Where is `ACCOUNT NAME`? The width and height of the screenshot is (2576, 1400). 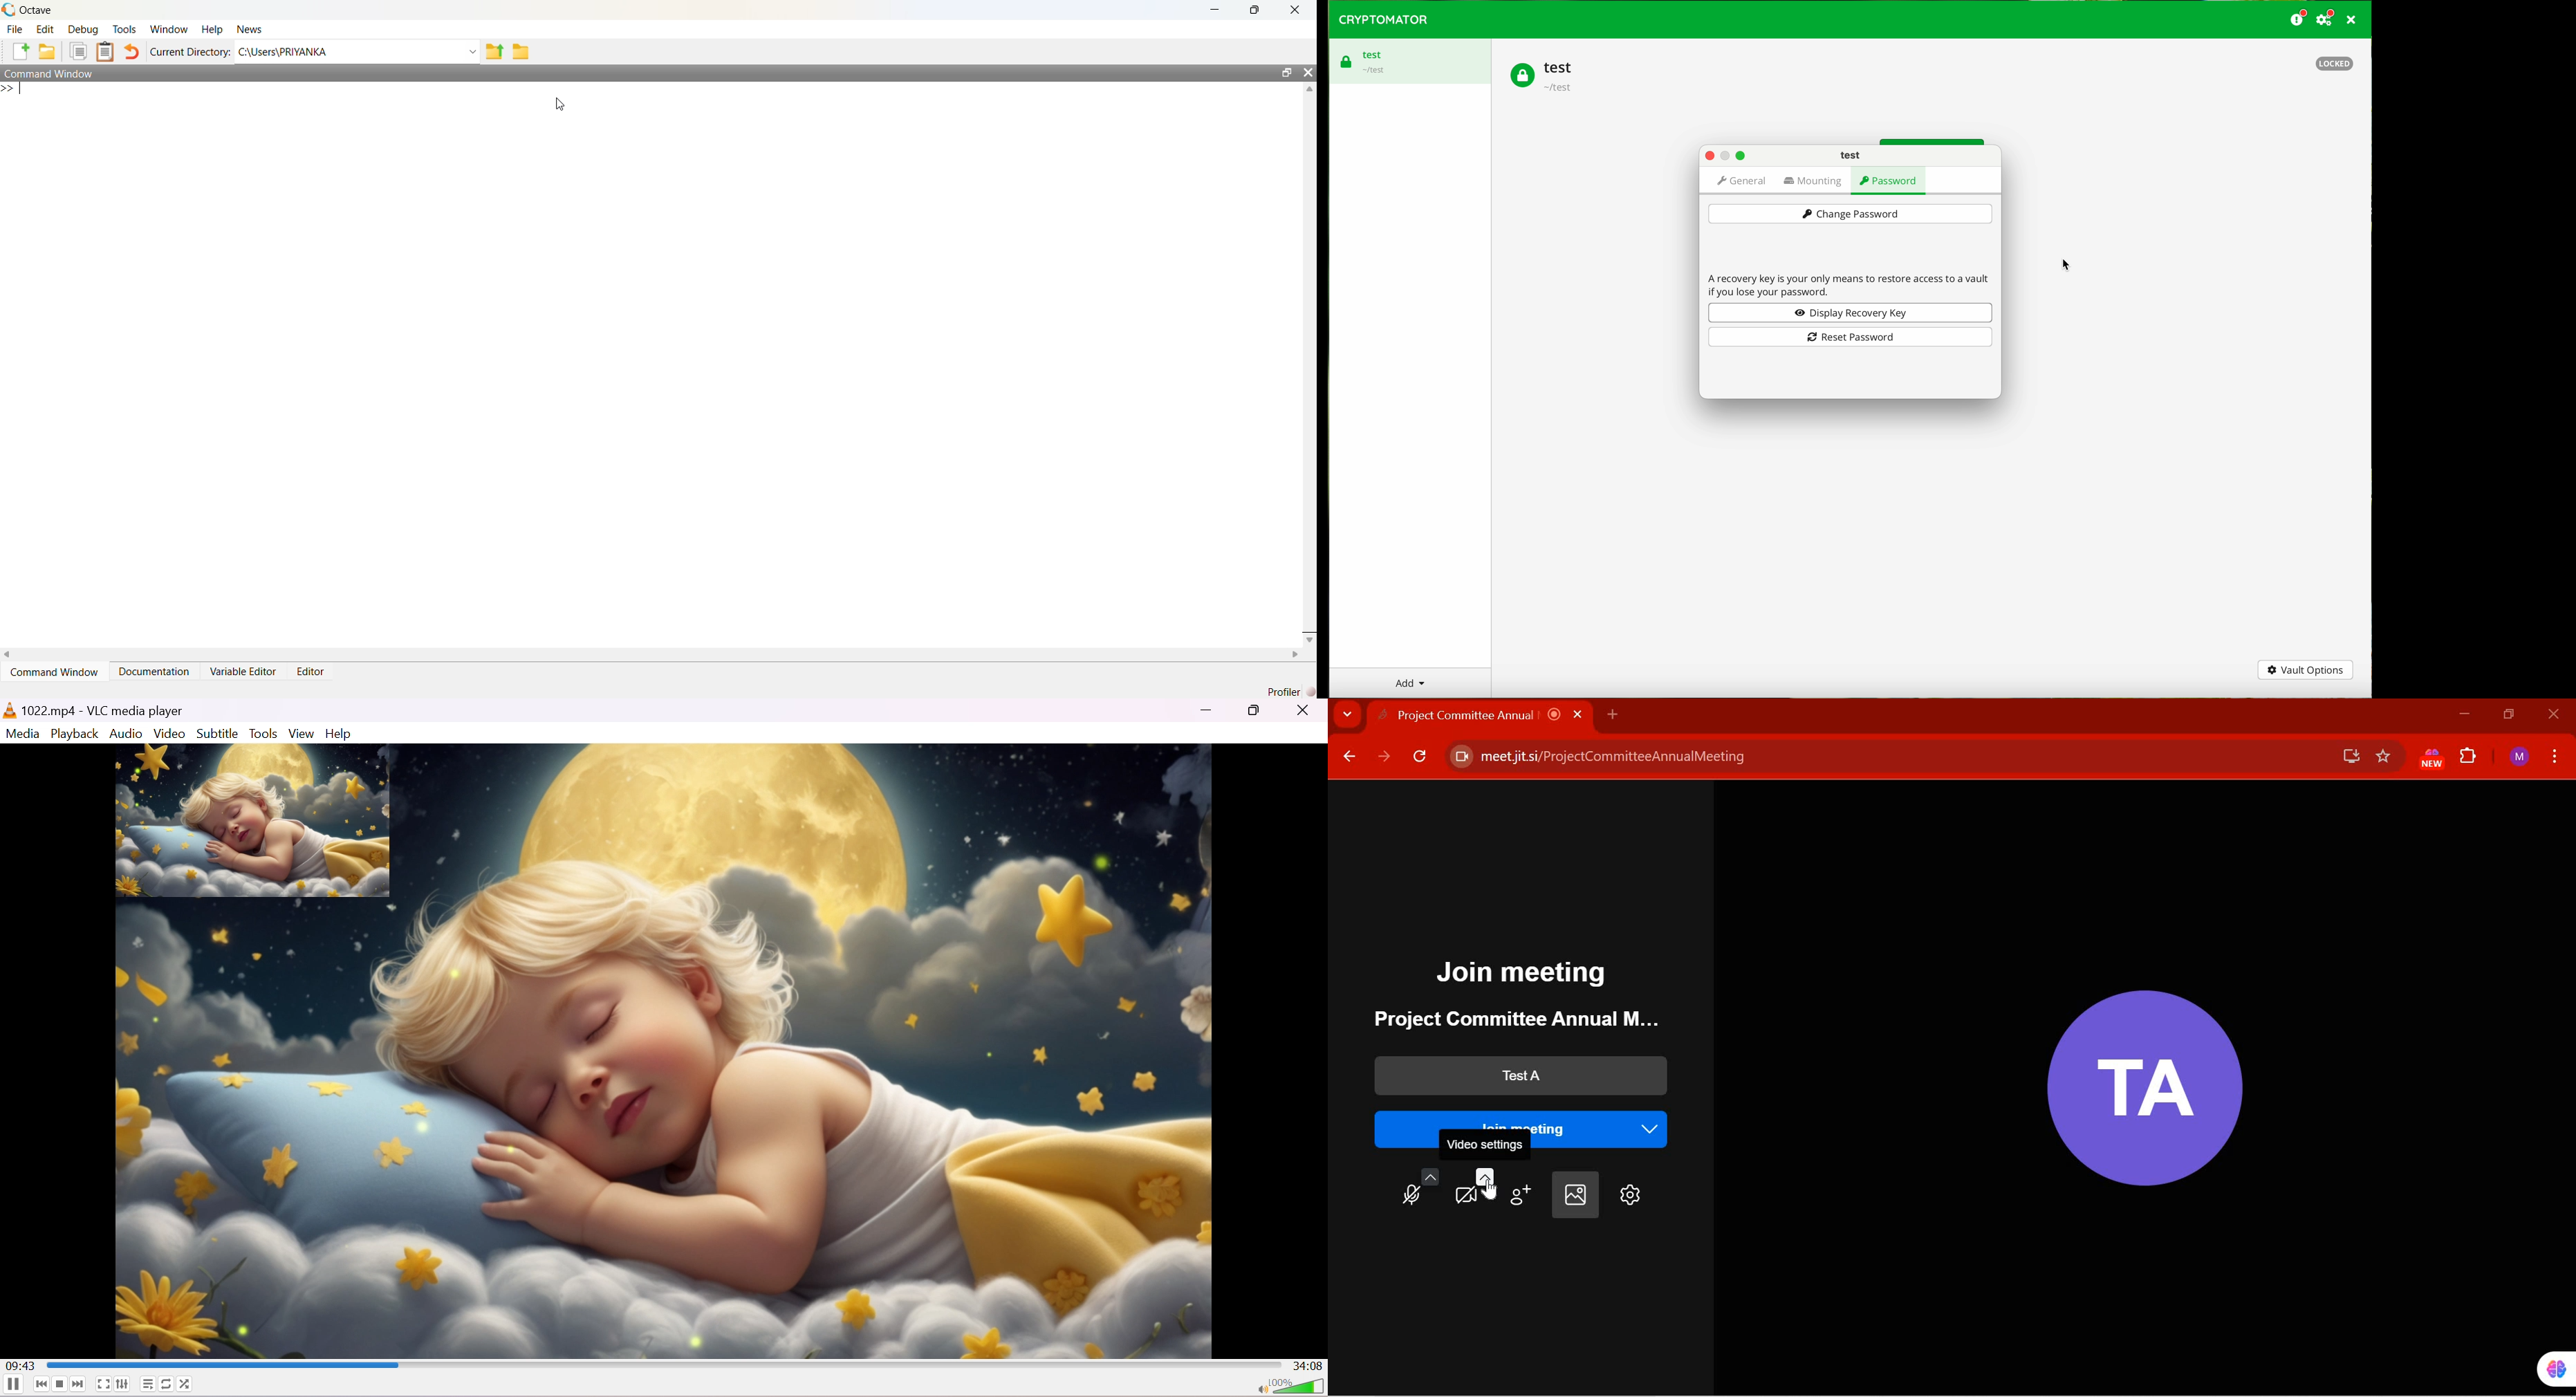 ACCOUNT NAME is located at coordinates (2520, 758).